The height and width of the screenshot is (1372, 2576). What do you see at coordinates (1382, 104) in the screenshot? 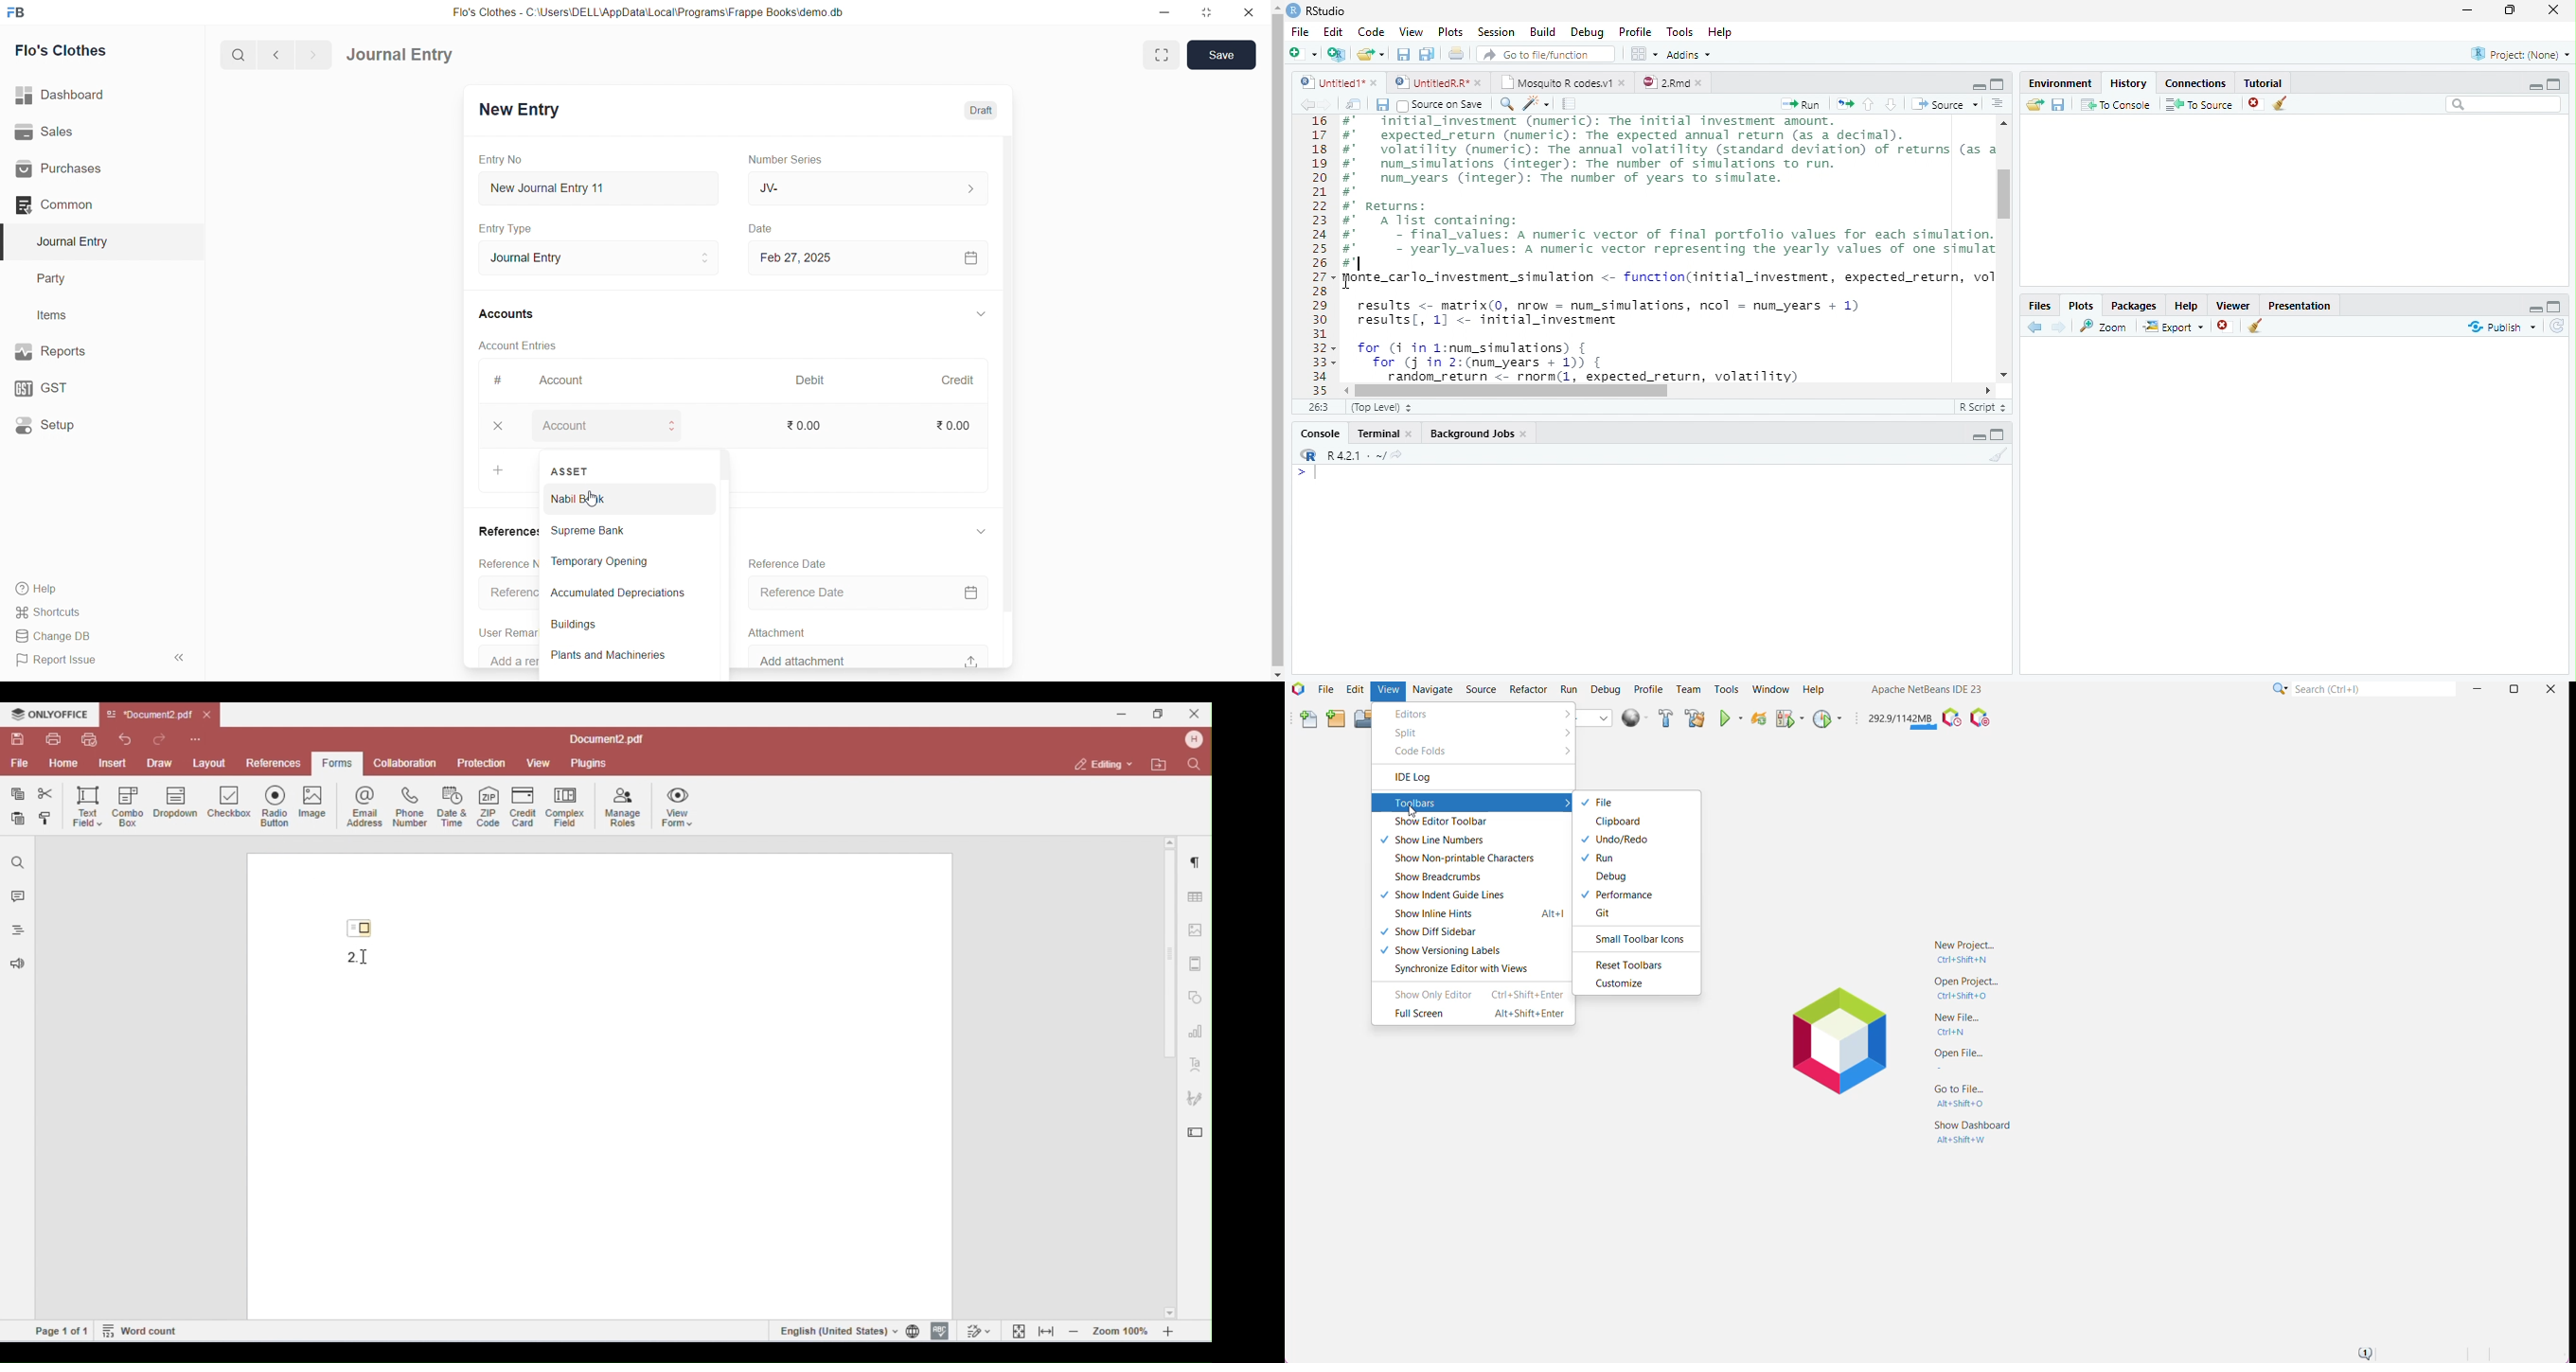
I see `Save` at bounding box center [1382, 104].